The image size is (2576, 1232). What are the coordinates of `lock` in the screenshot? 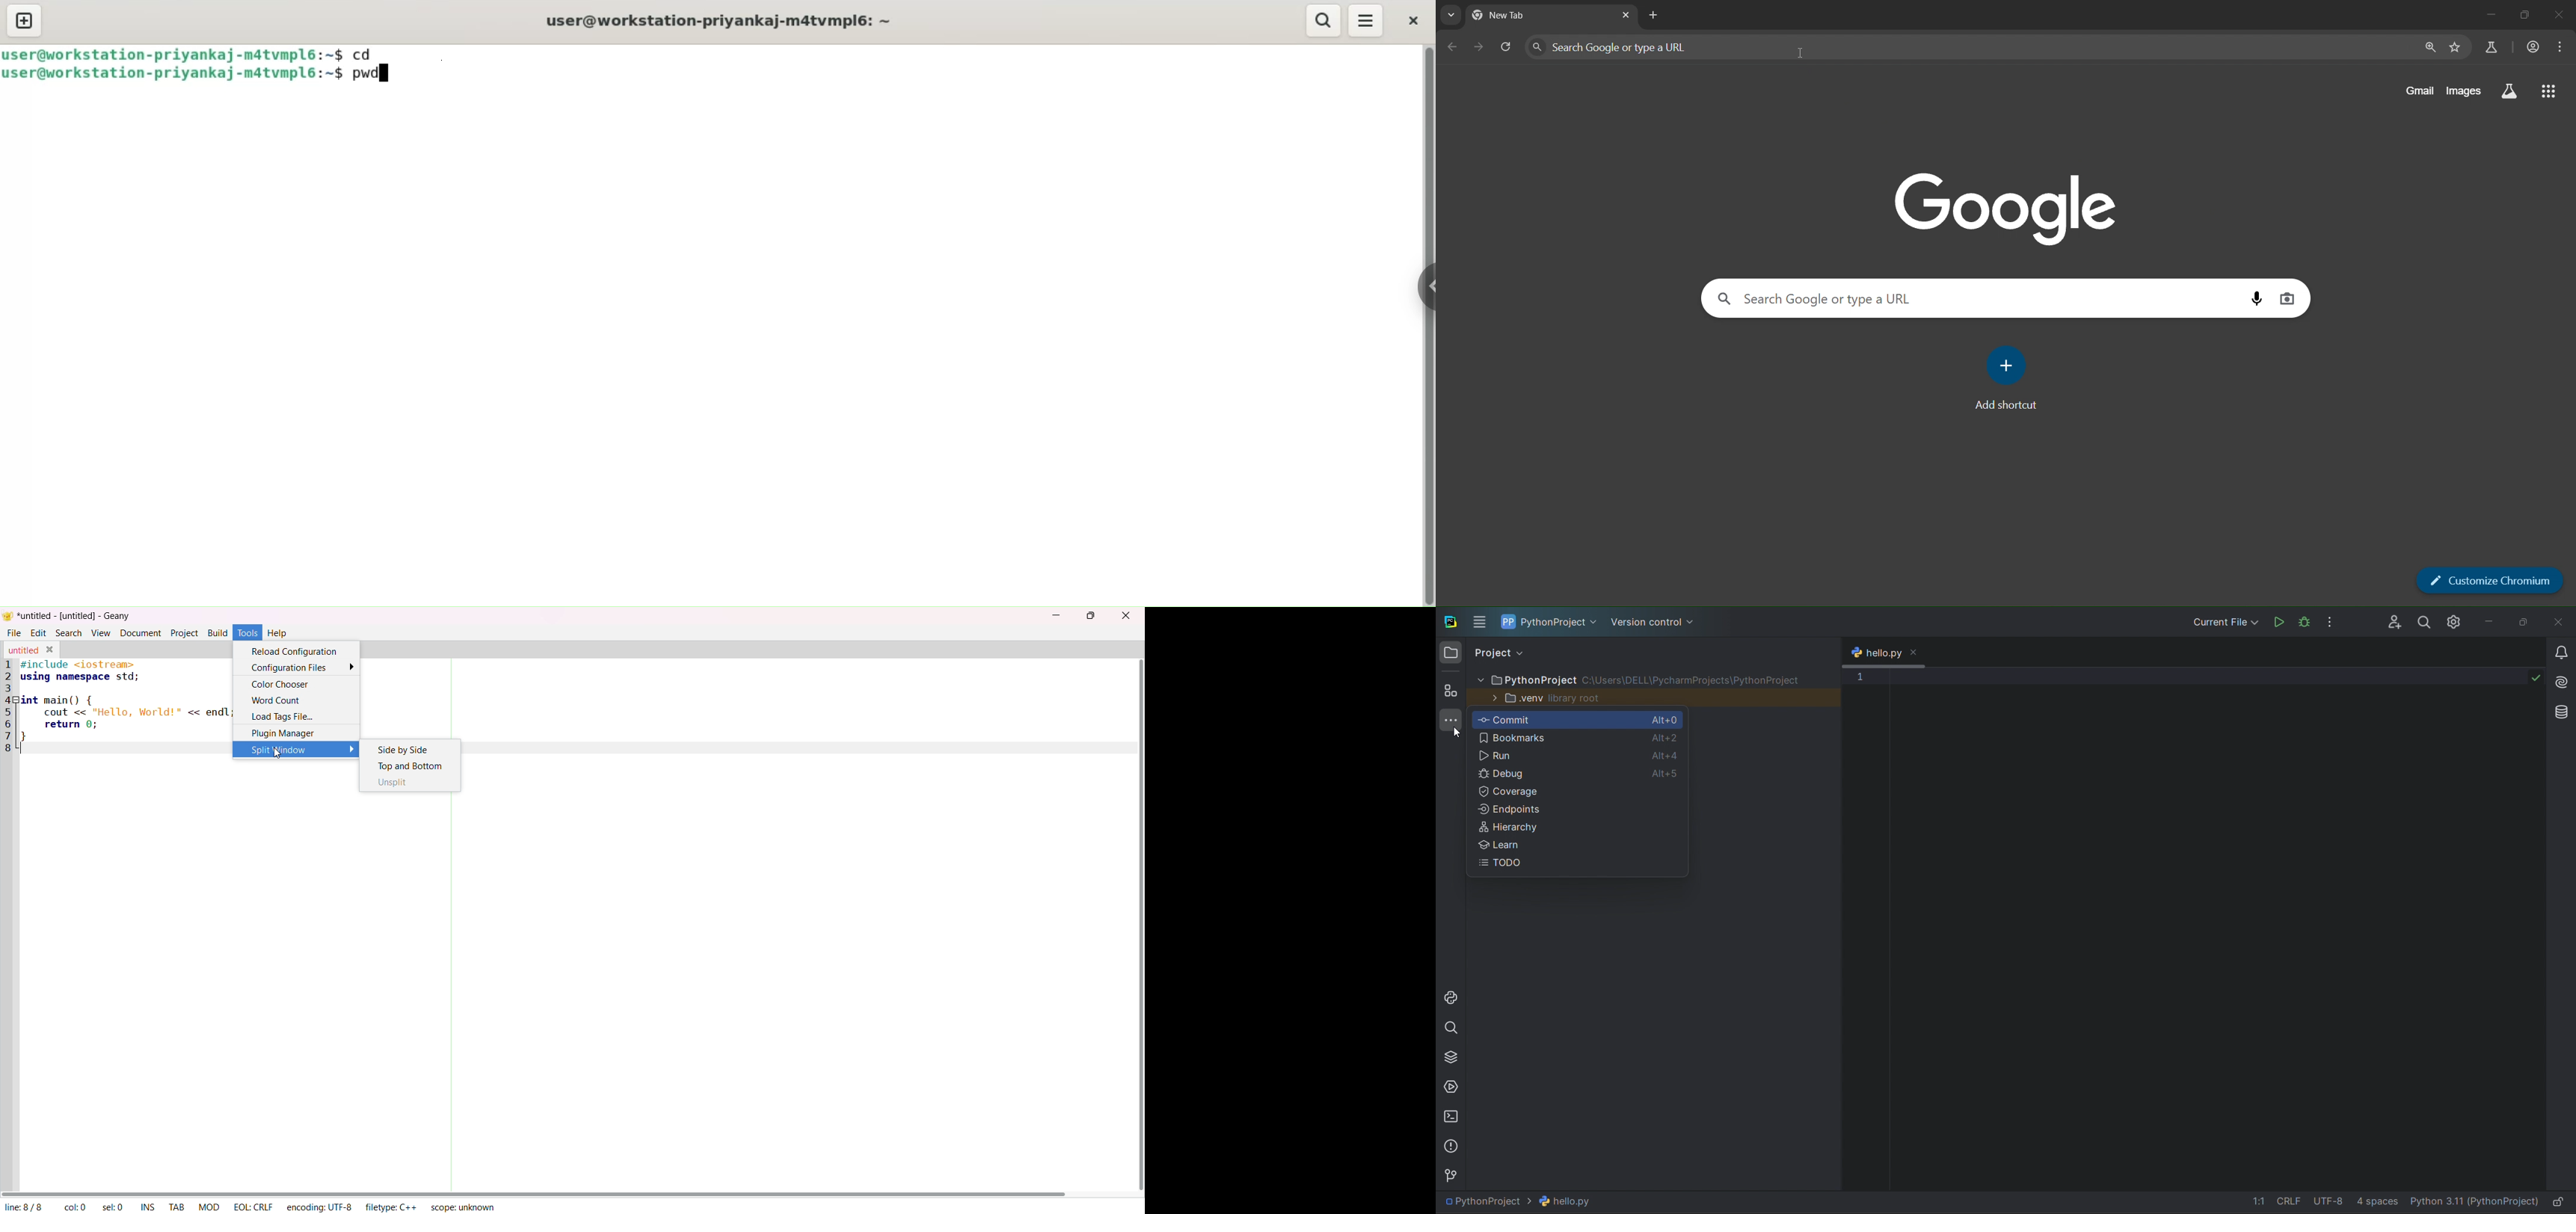 It's located at (2561, 1203).